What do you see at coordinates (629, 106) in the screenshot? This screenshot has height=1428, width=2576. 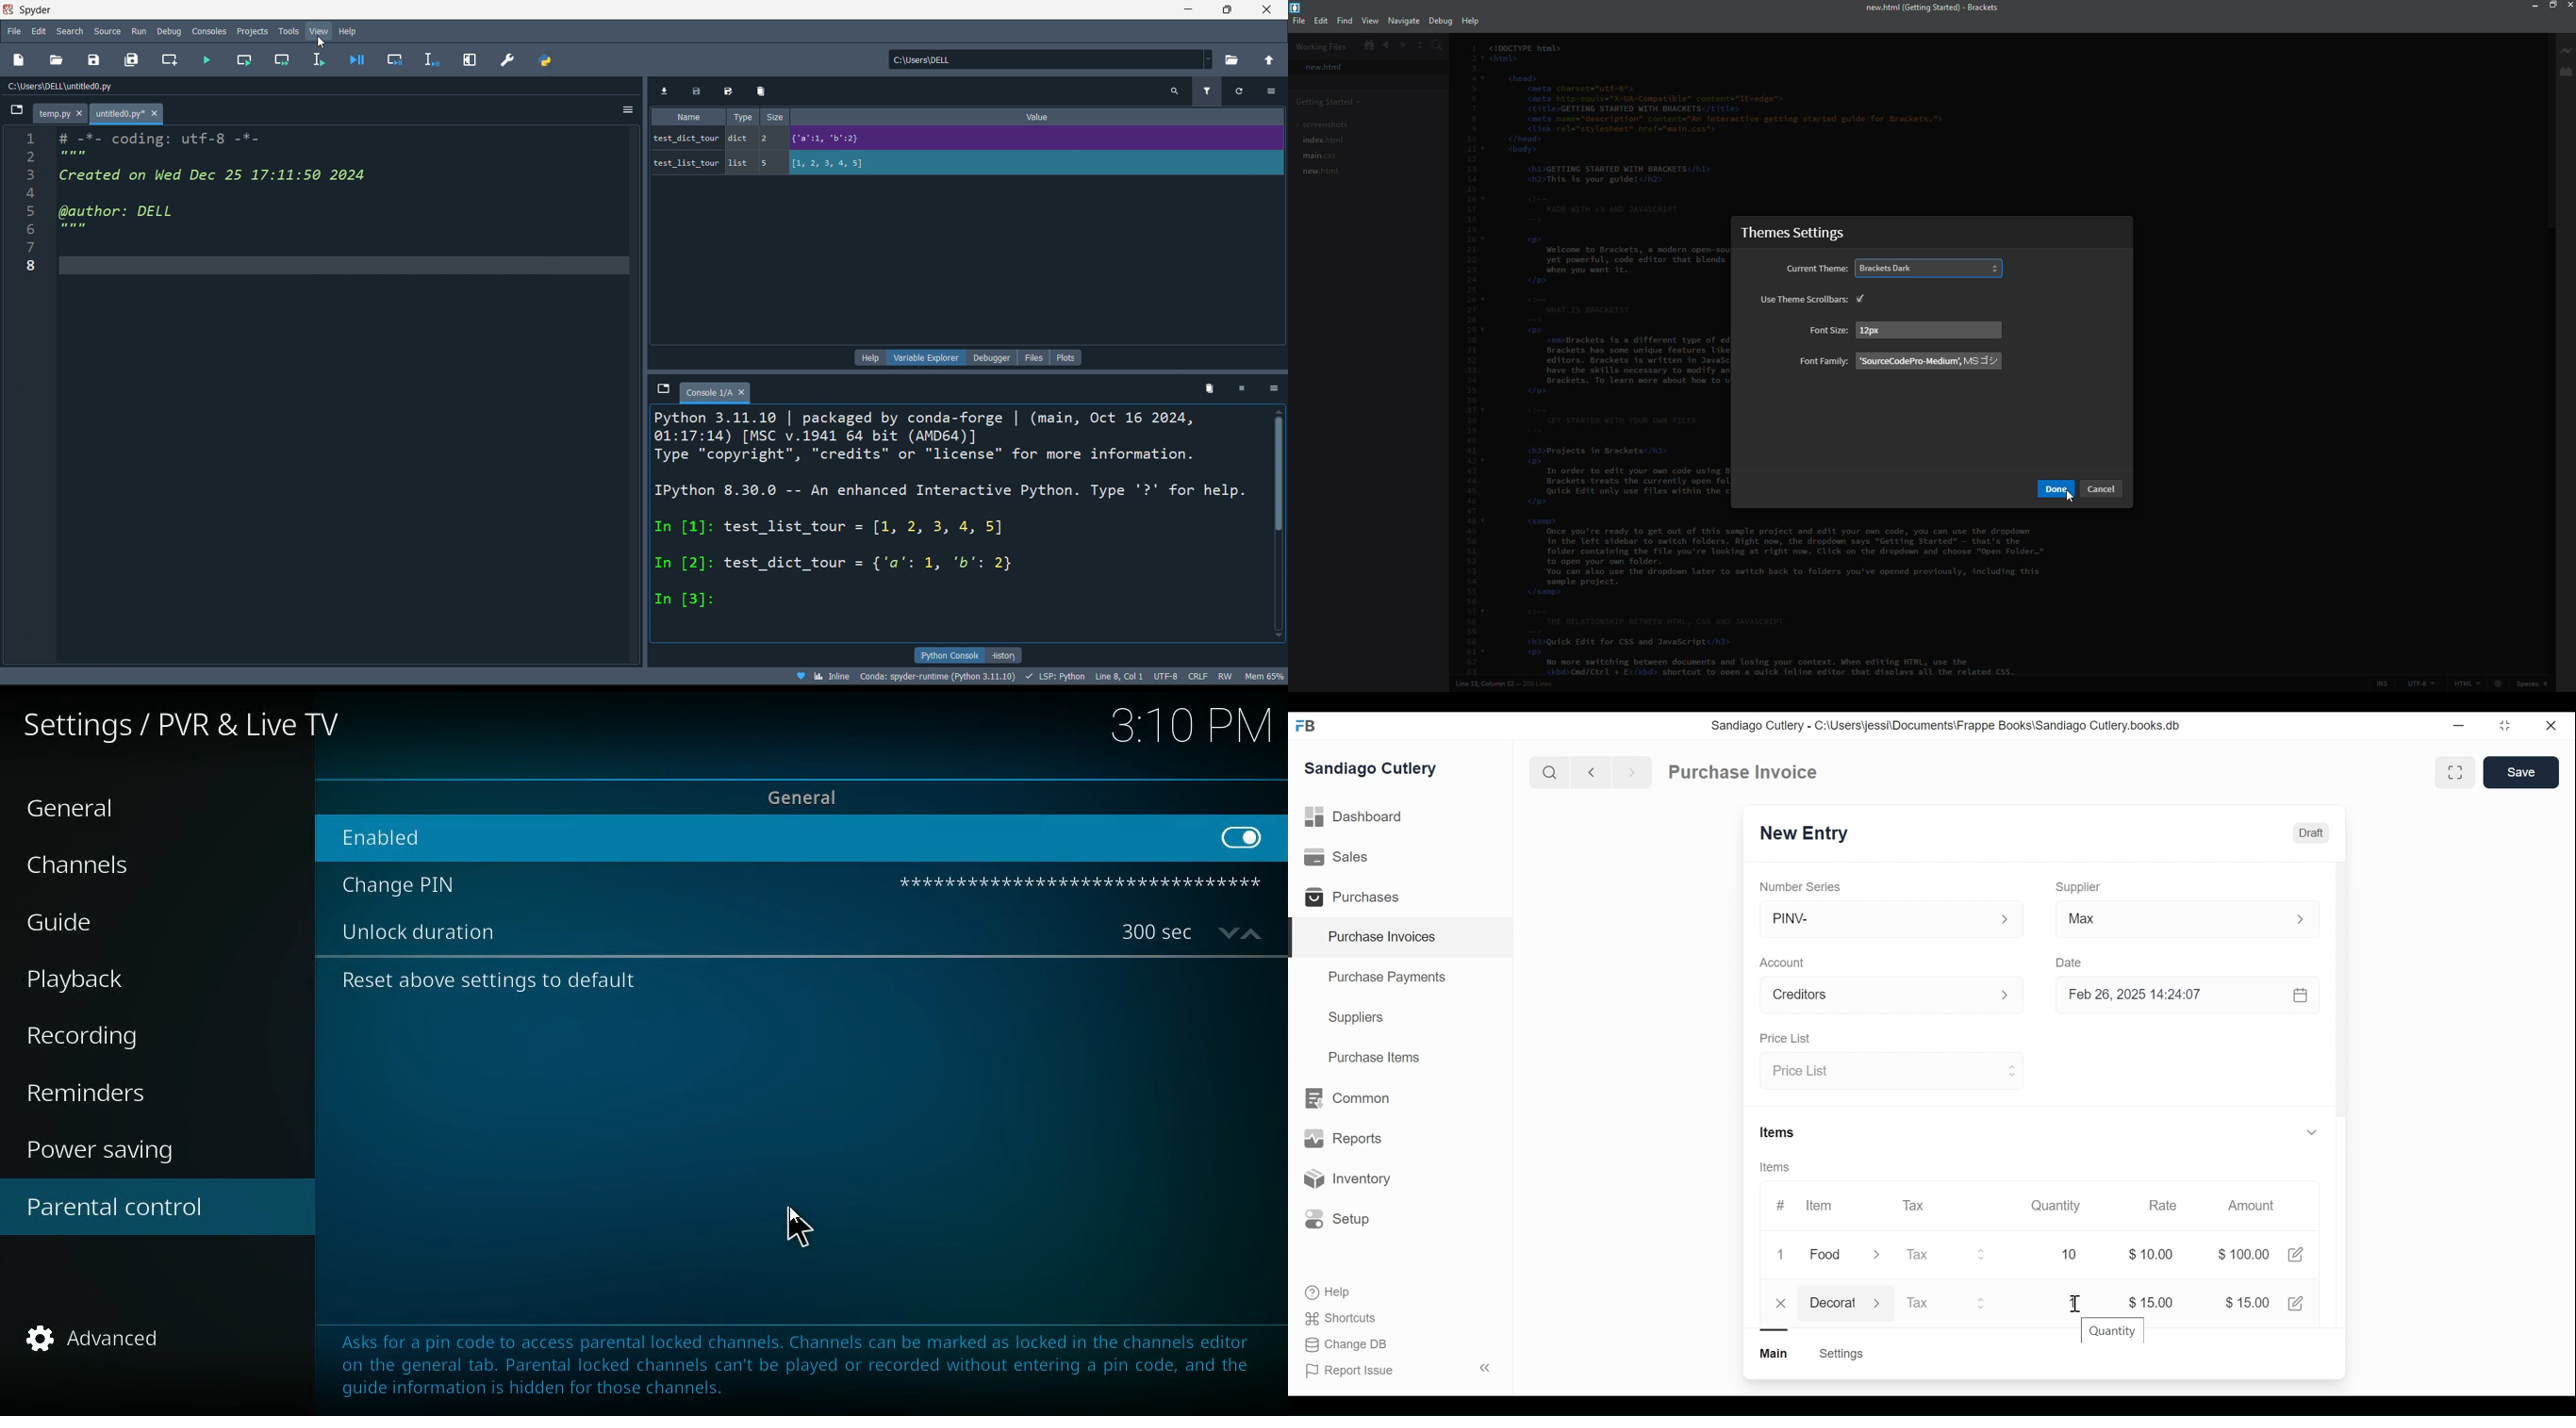 I see `more options` at bounding box center [629, 106].